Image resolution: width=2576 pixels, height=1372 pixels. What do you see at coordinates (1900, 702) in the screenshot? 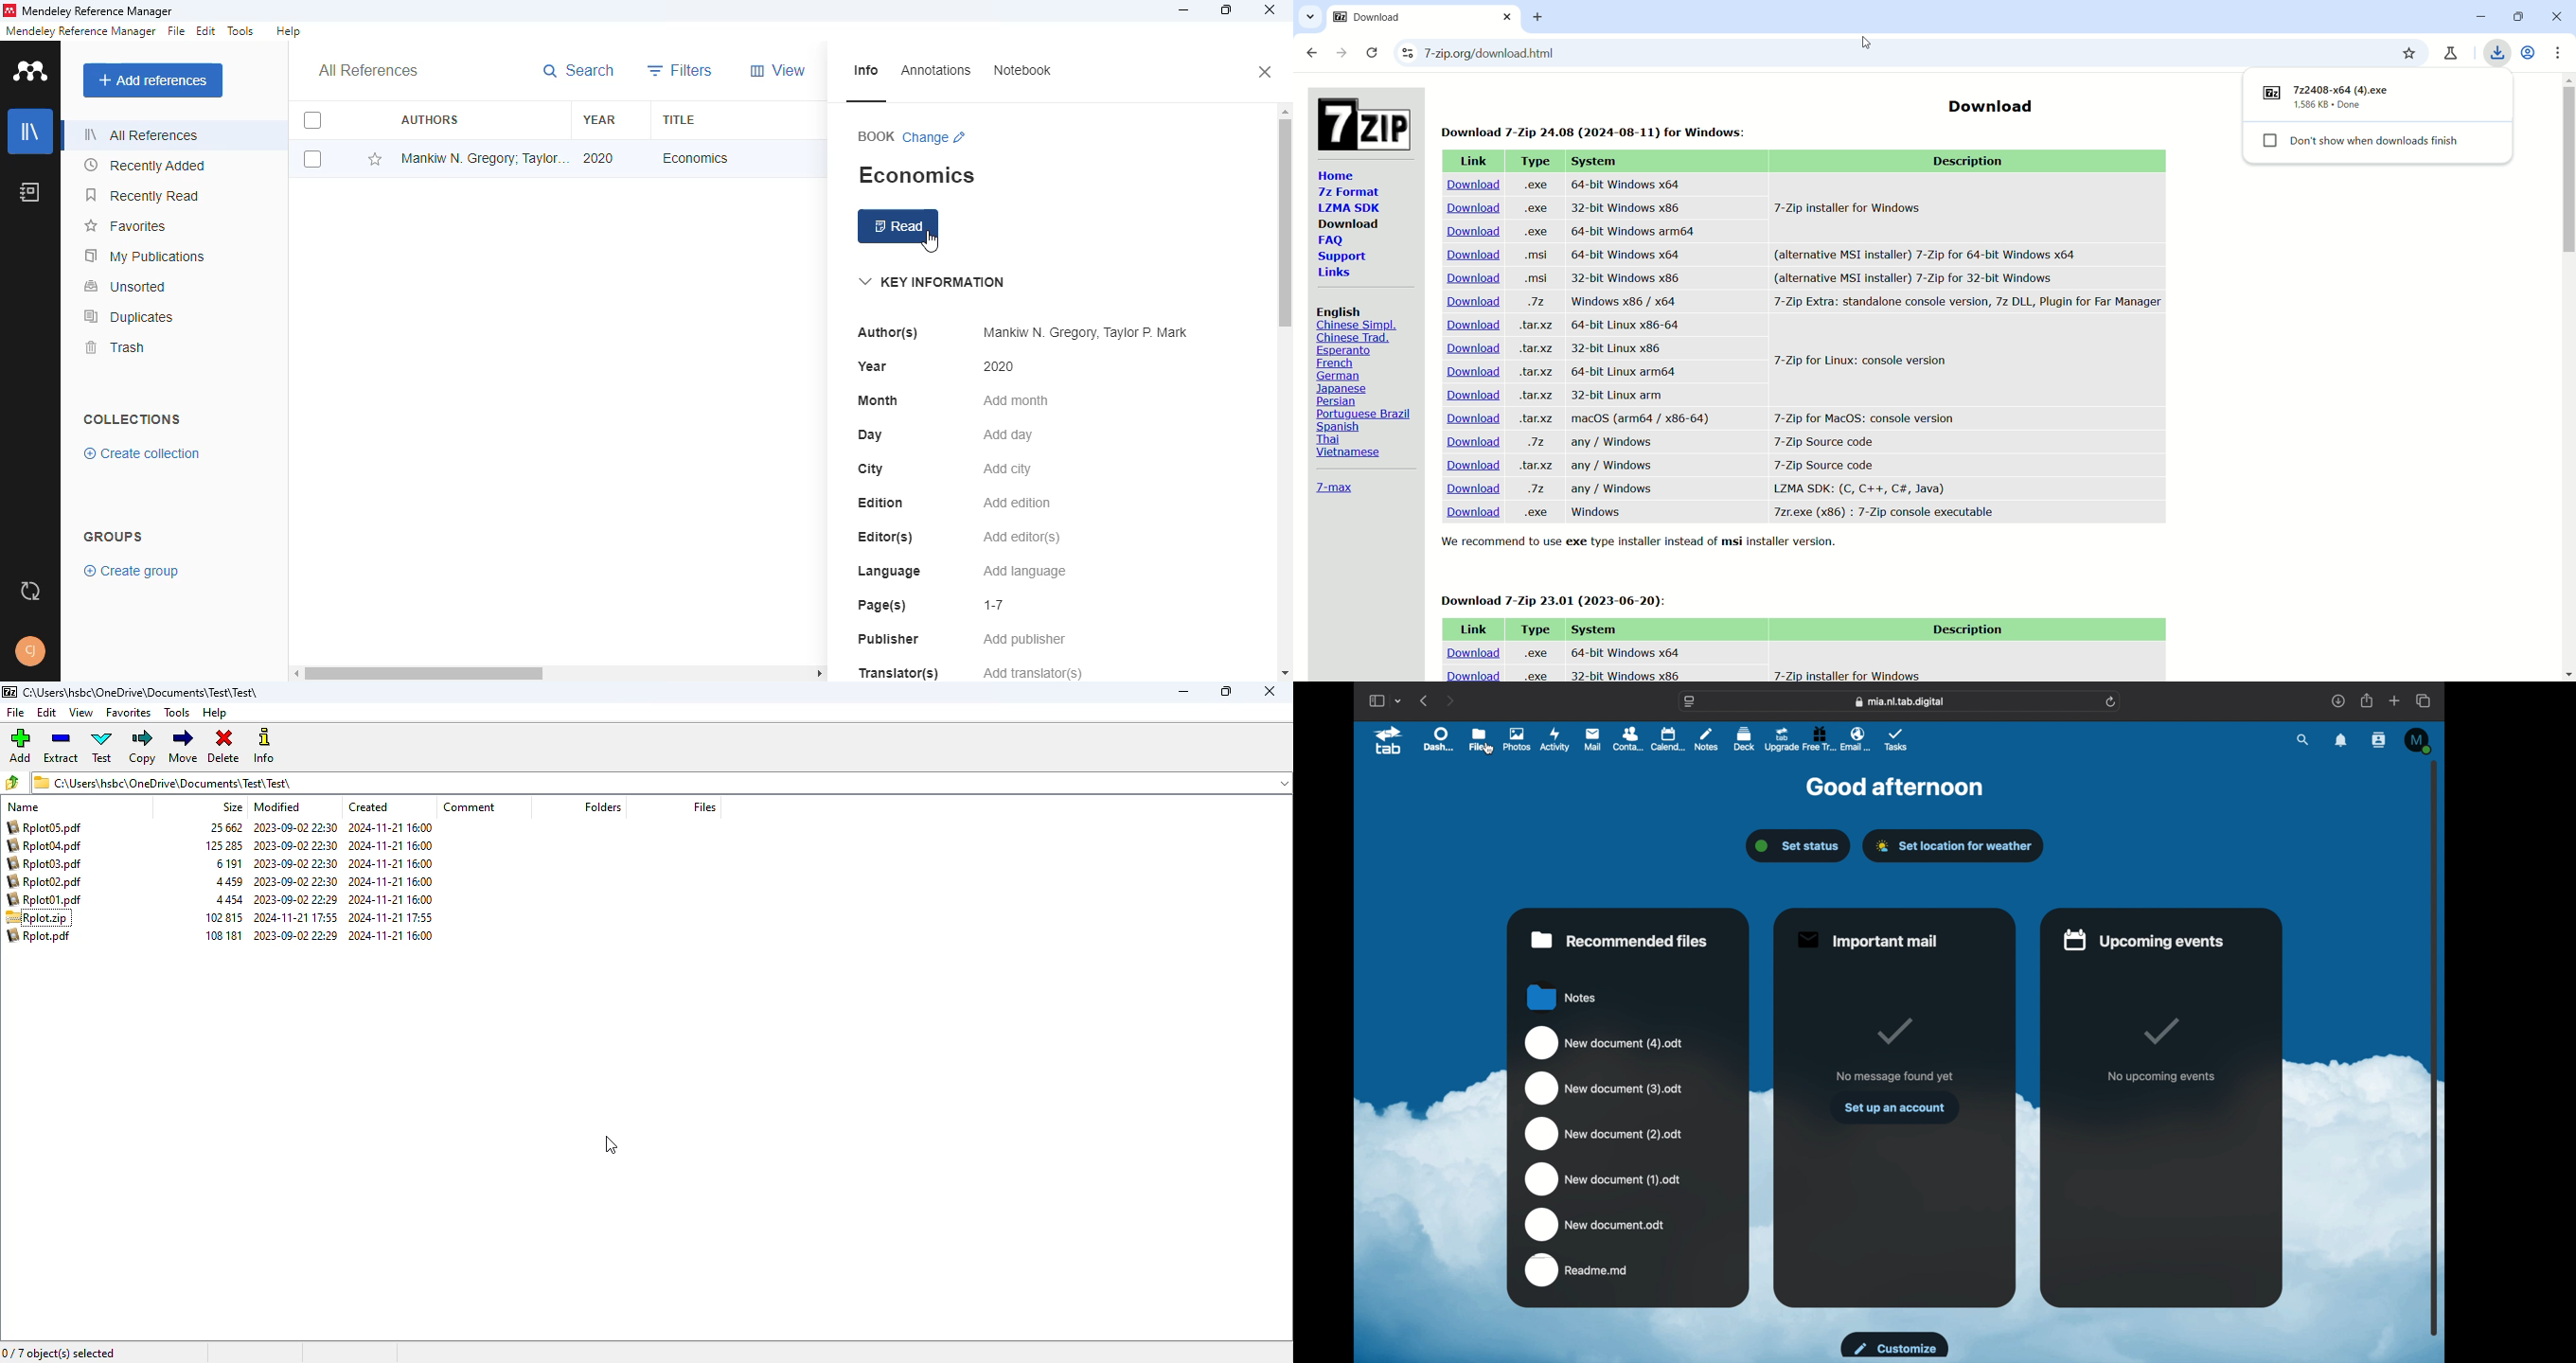
I see `web address` at bounding box center [1900, 702].